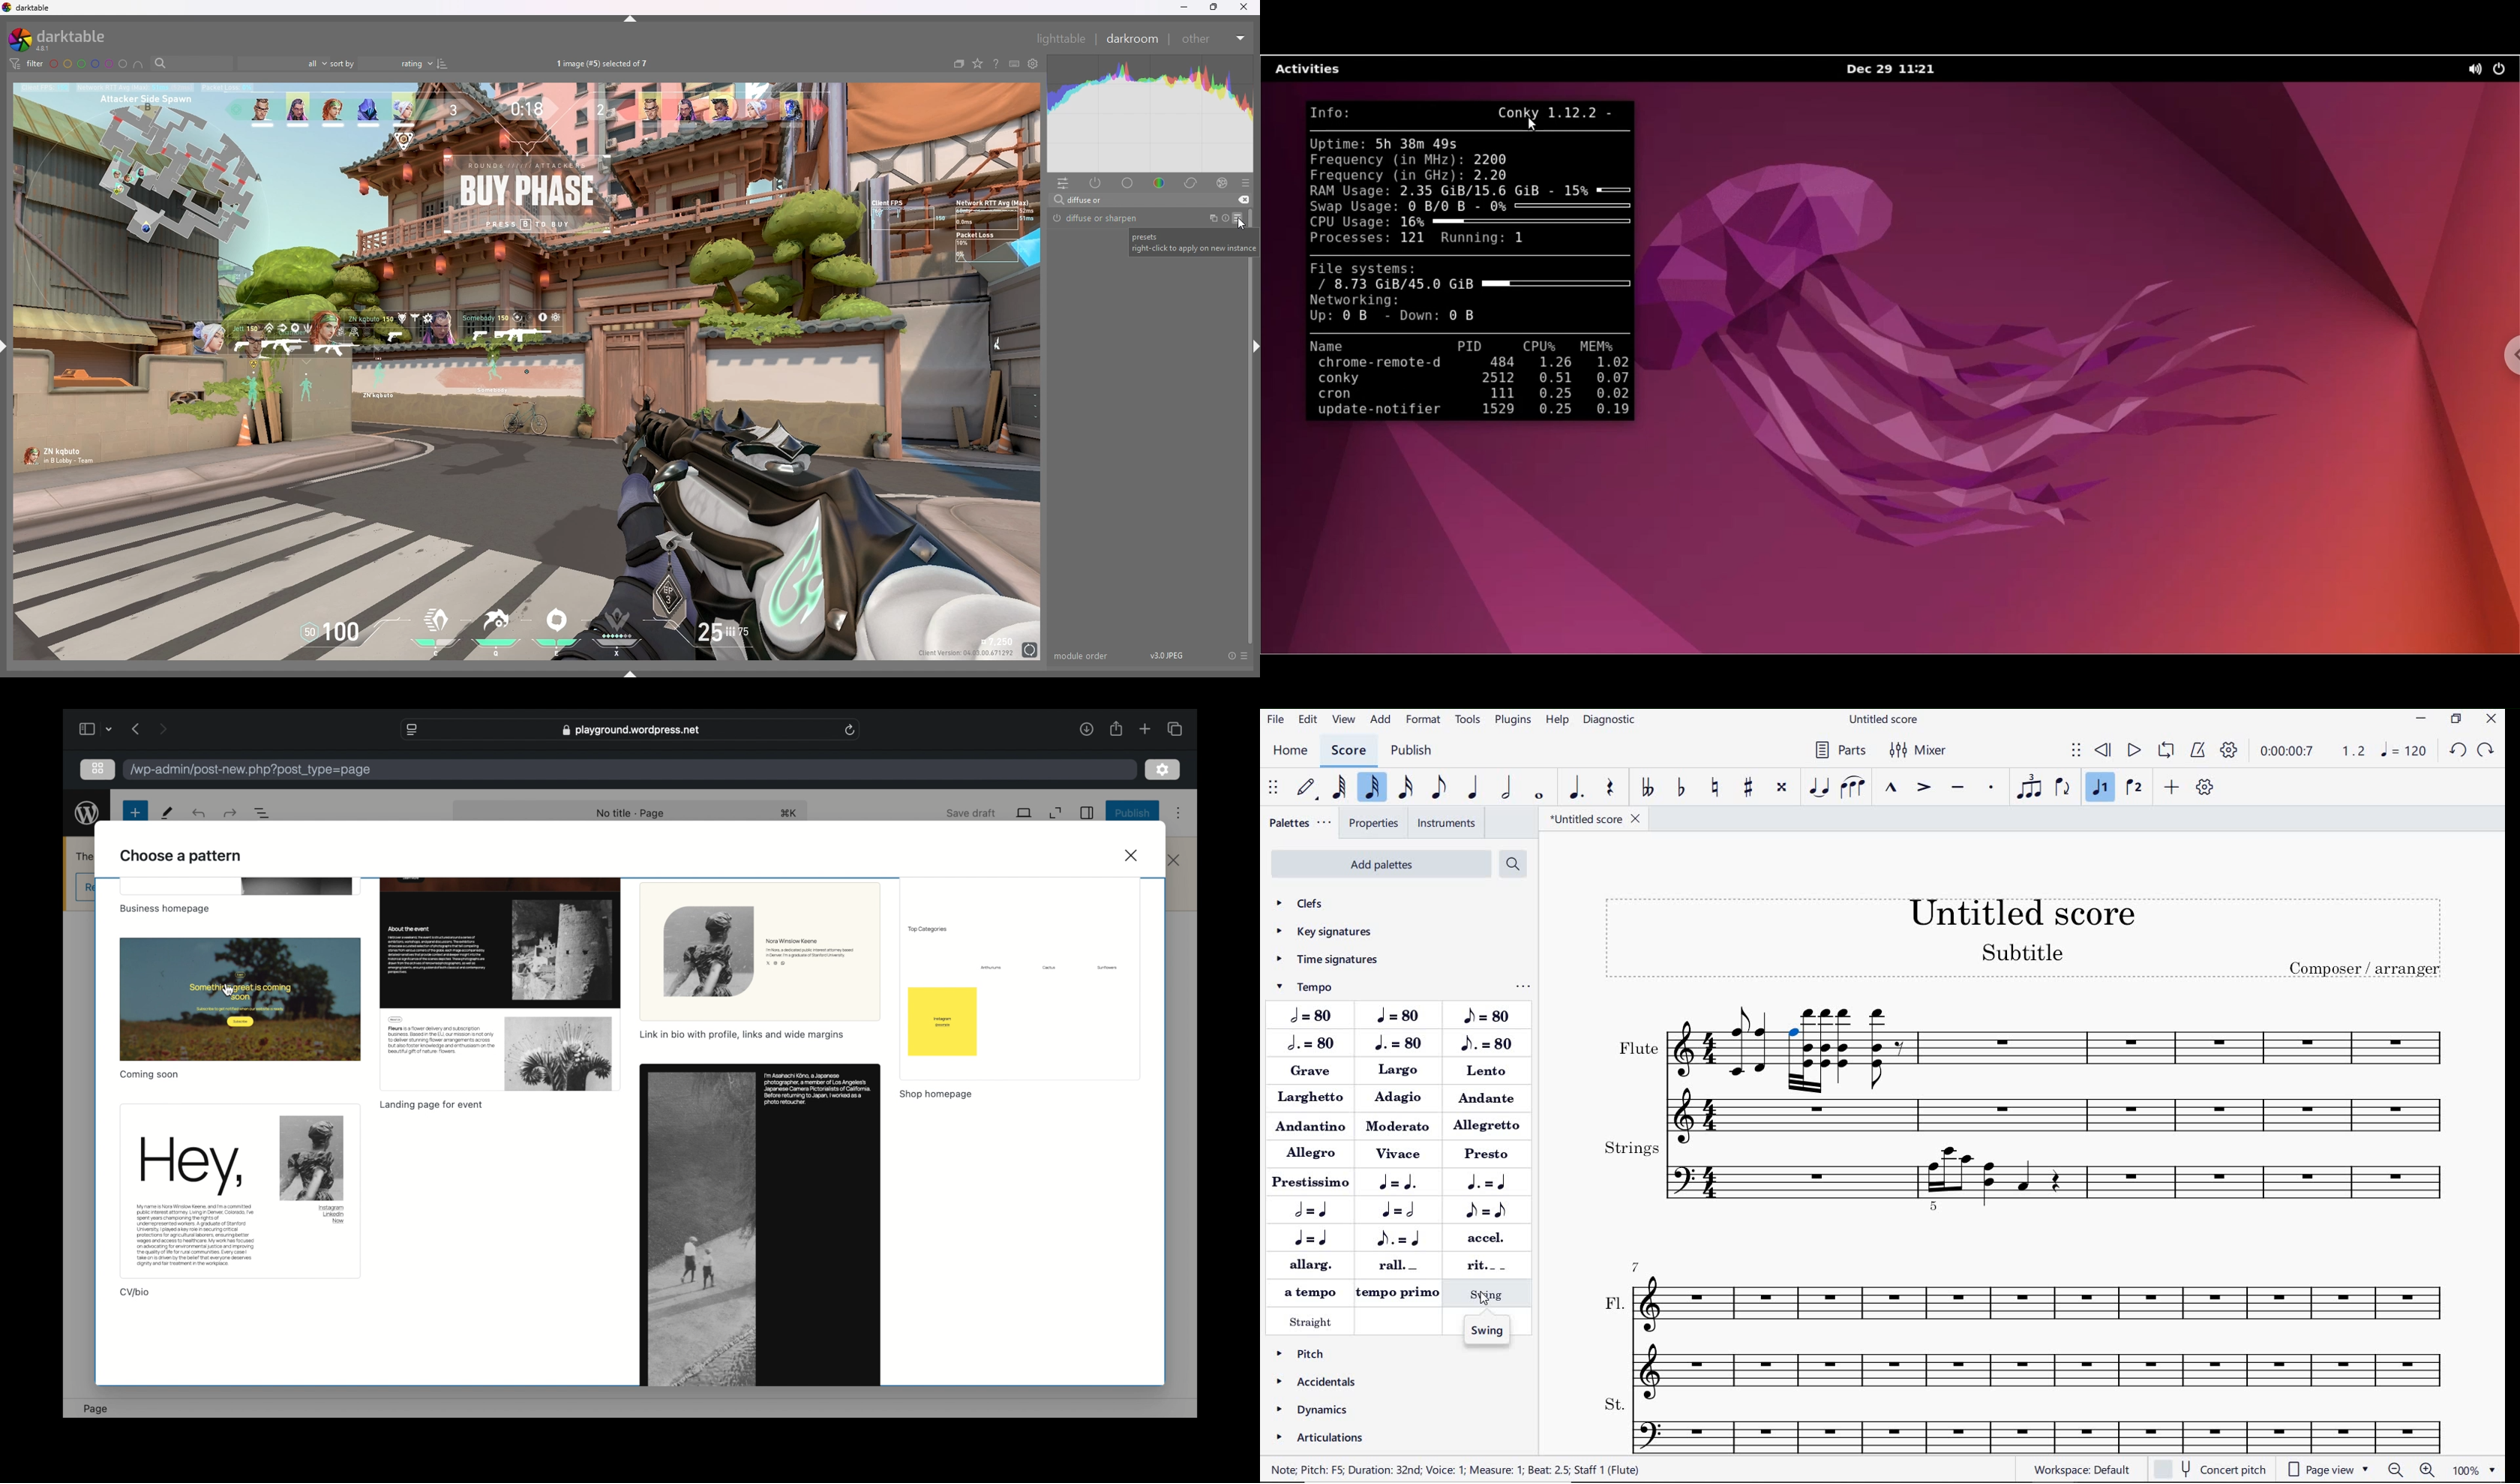 Image resolution: width=2520 pixels, height=1484 pixels. Describe the element at coordinates (239, 1191) in the screenshot. I see `preview` at that location.